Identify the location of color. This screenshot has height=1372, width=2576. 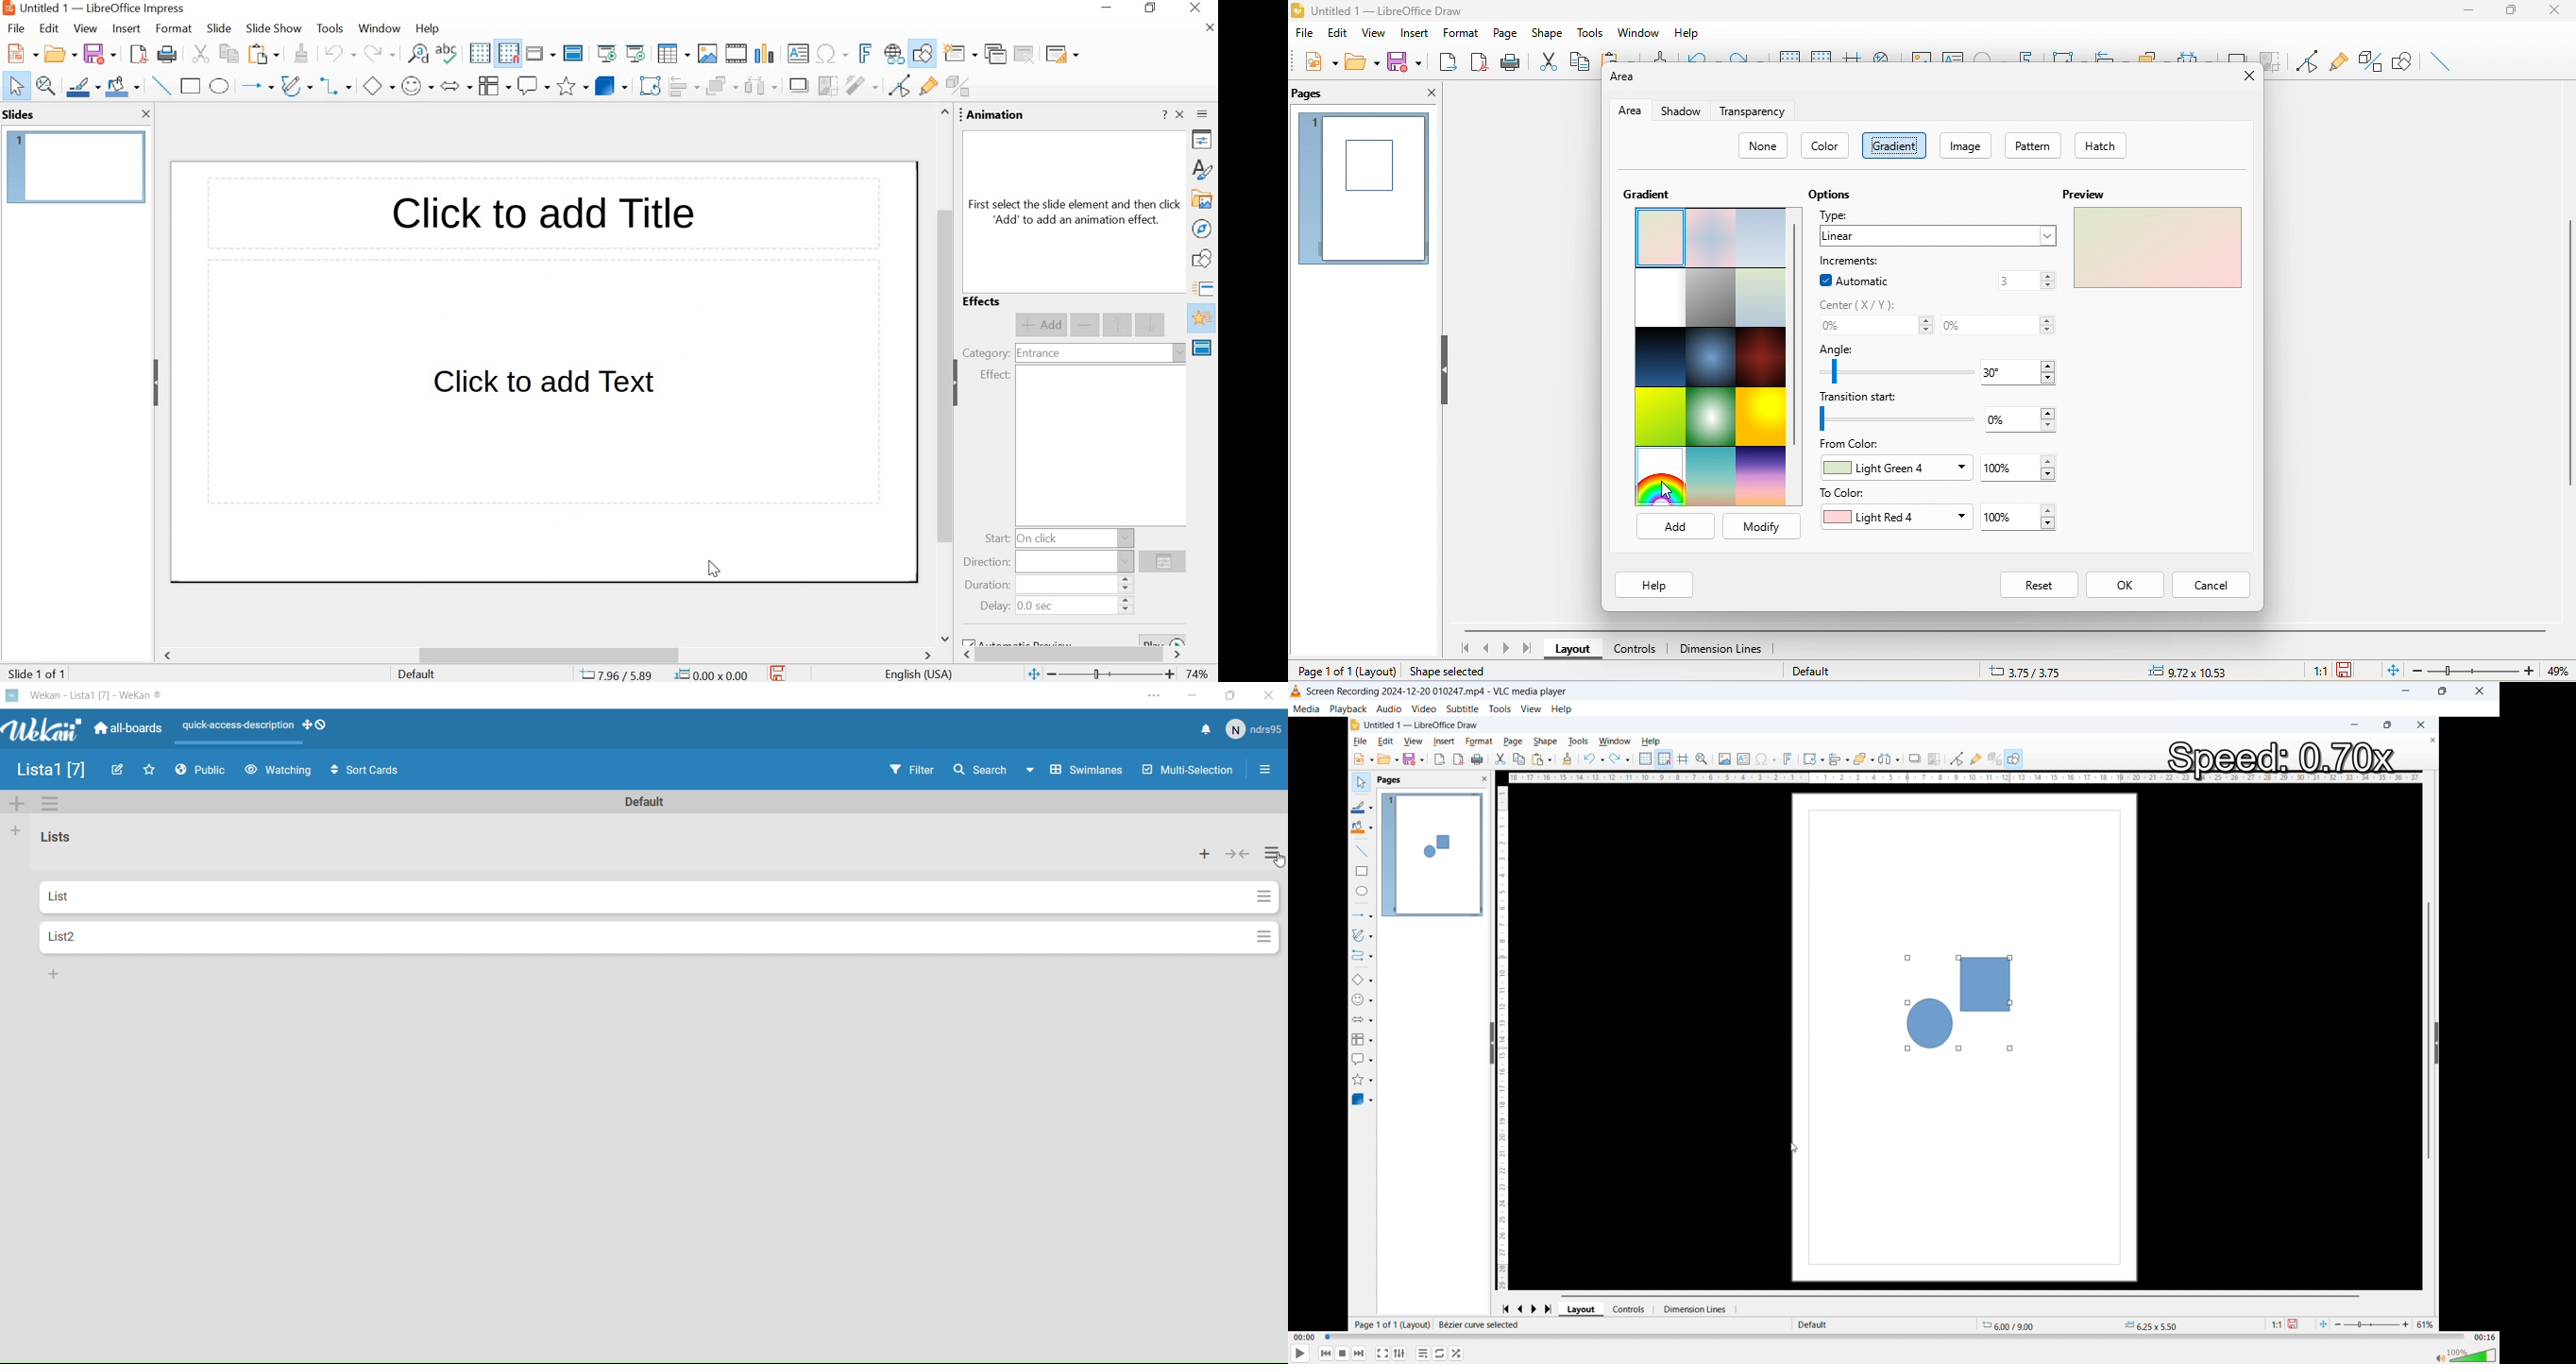
(1823, 145).